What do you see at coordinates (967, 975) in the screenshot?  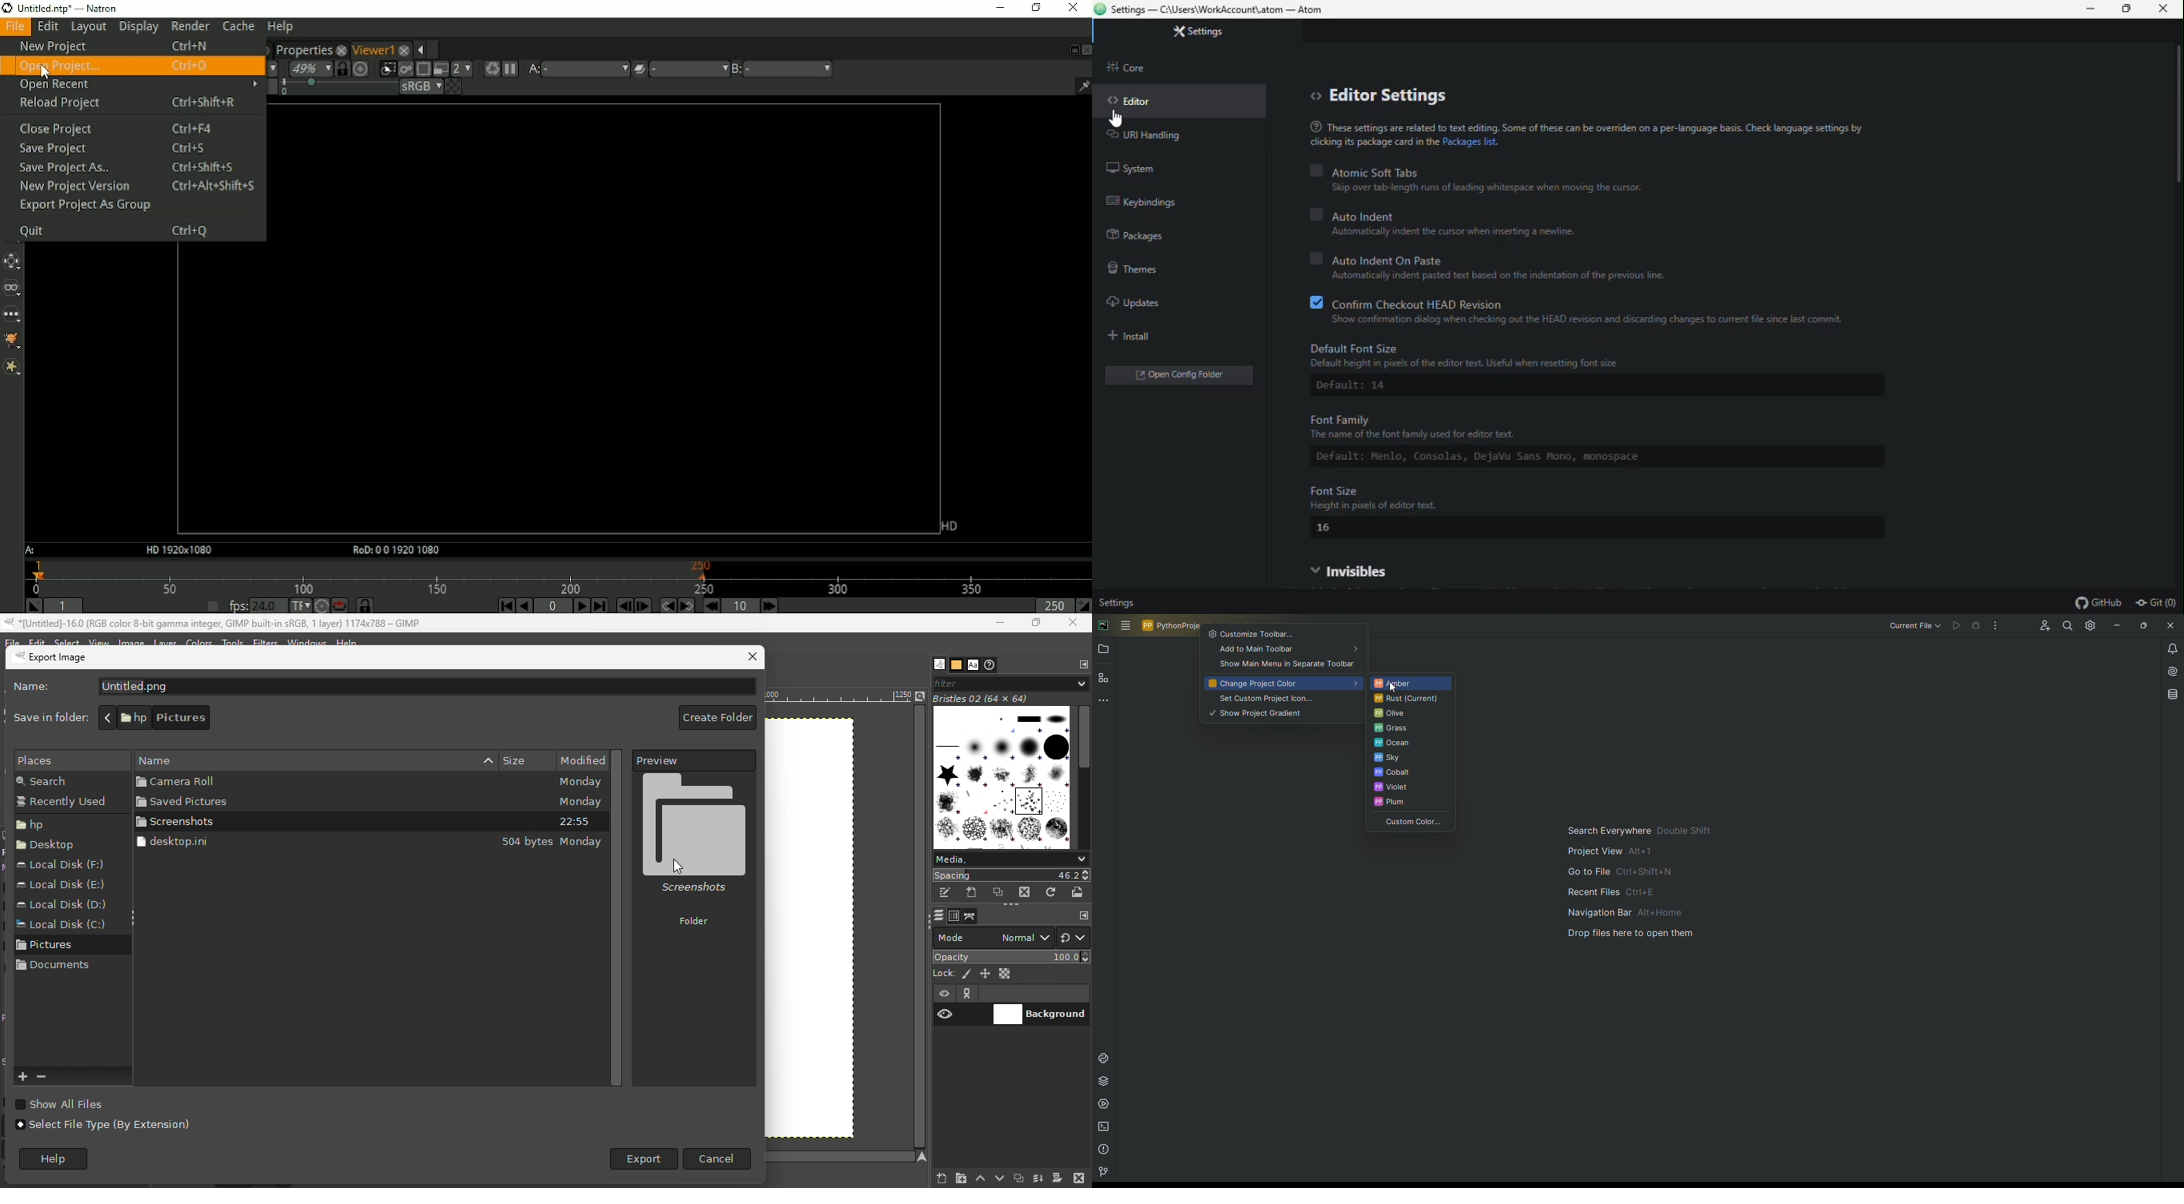 I see `Pixcels` at bounding box center [967, 975].